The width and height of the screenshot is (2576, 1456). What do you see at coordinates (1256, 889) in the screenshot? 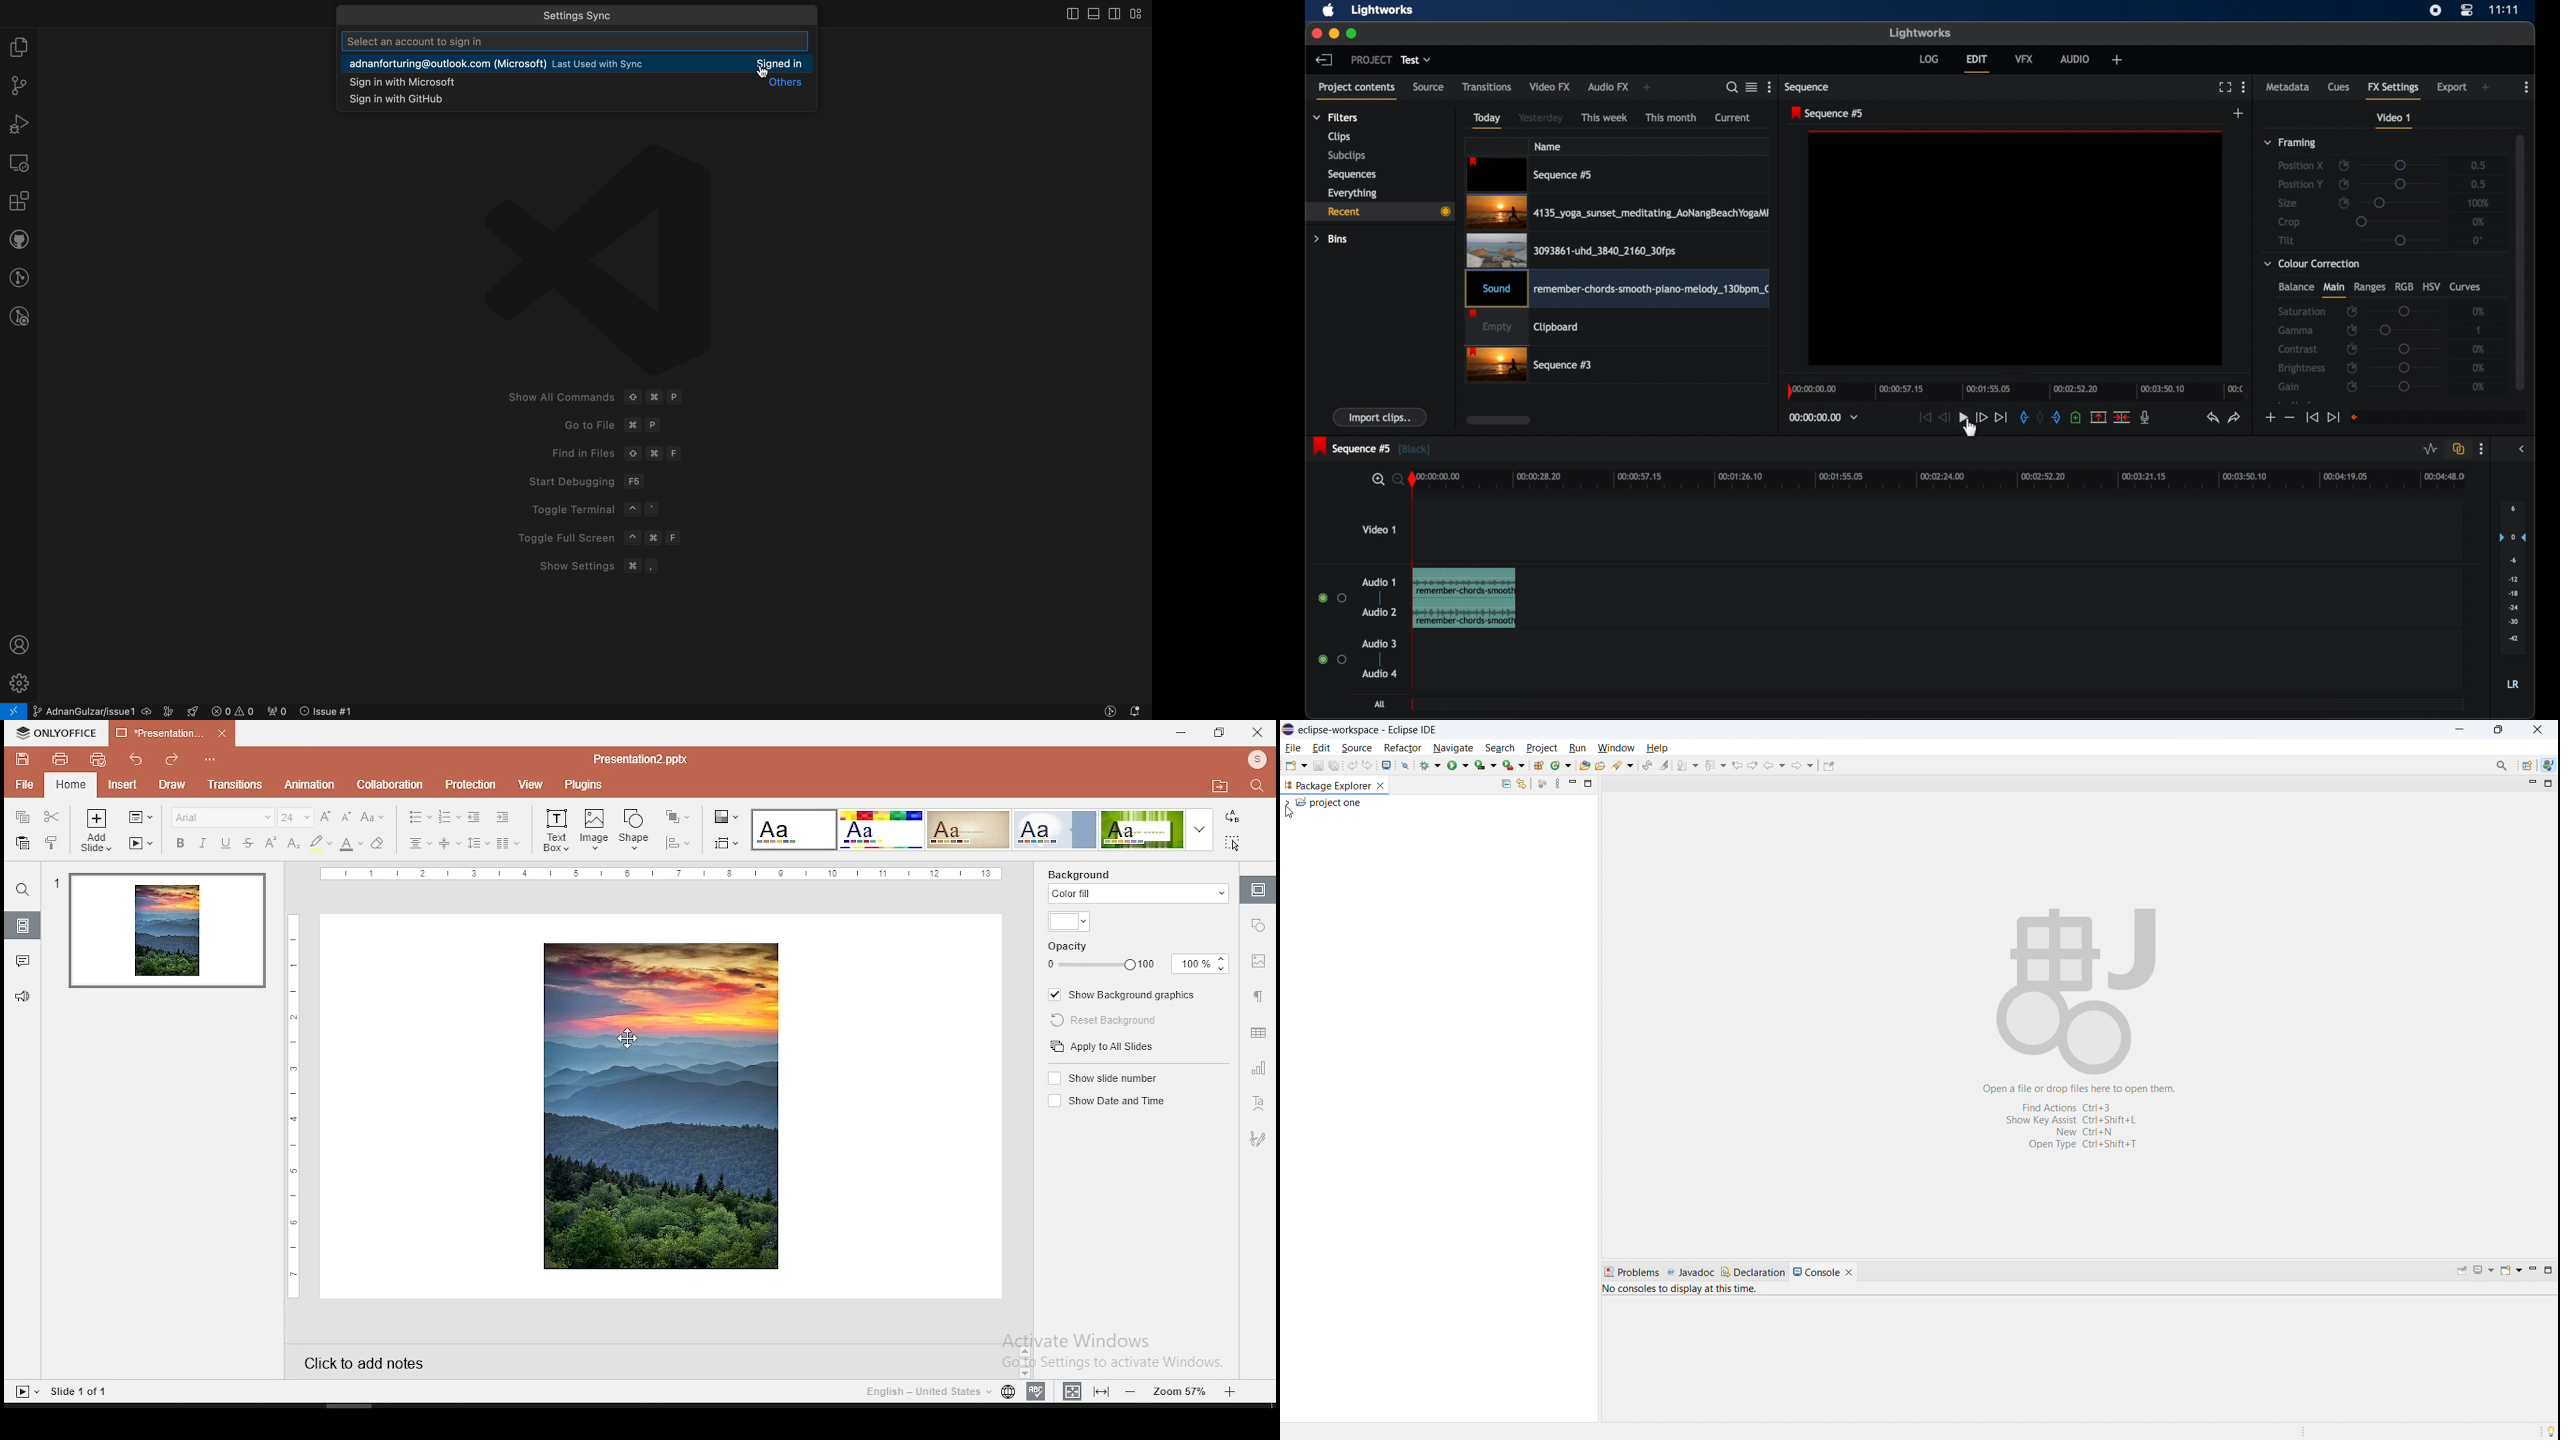
I see `slide settings` at bounding box center [1256, 889].